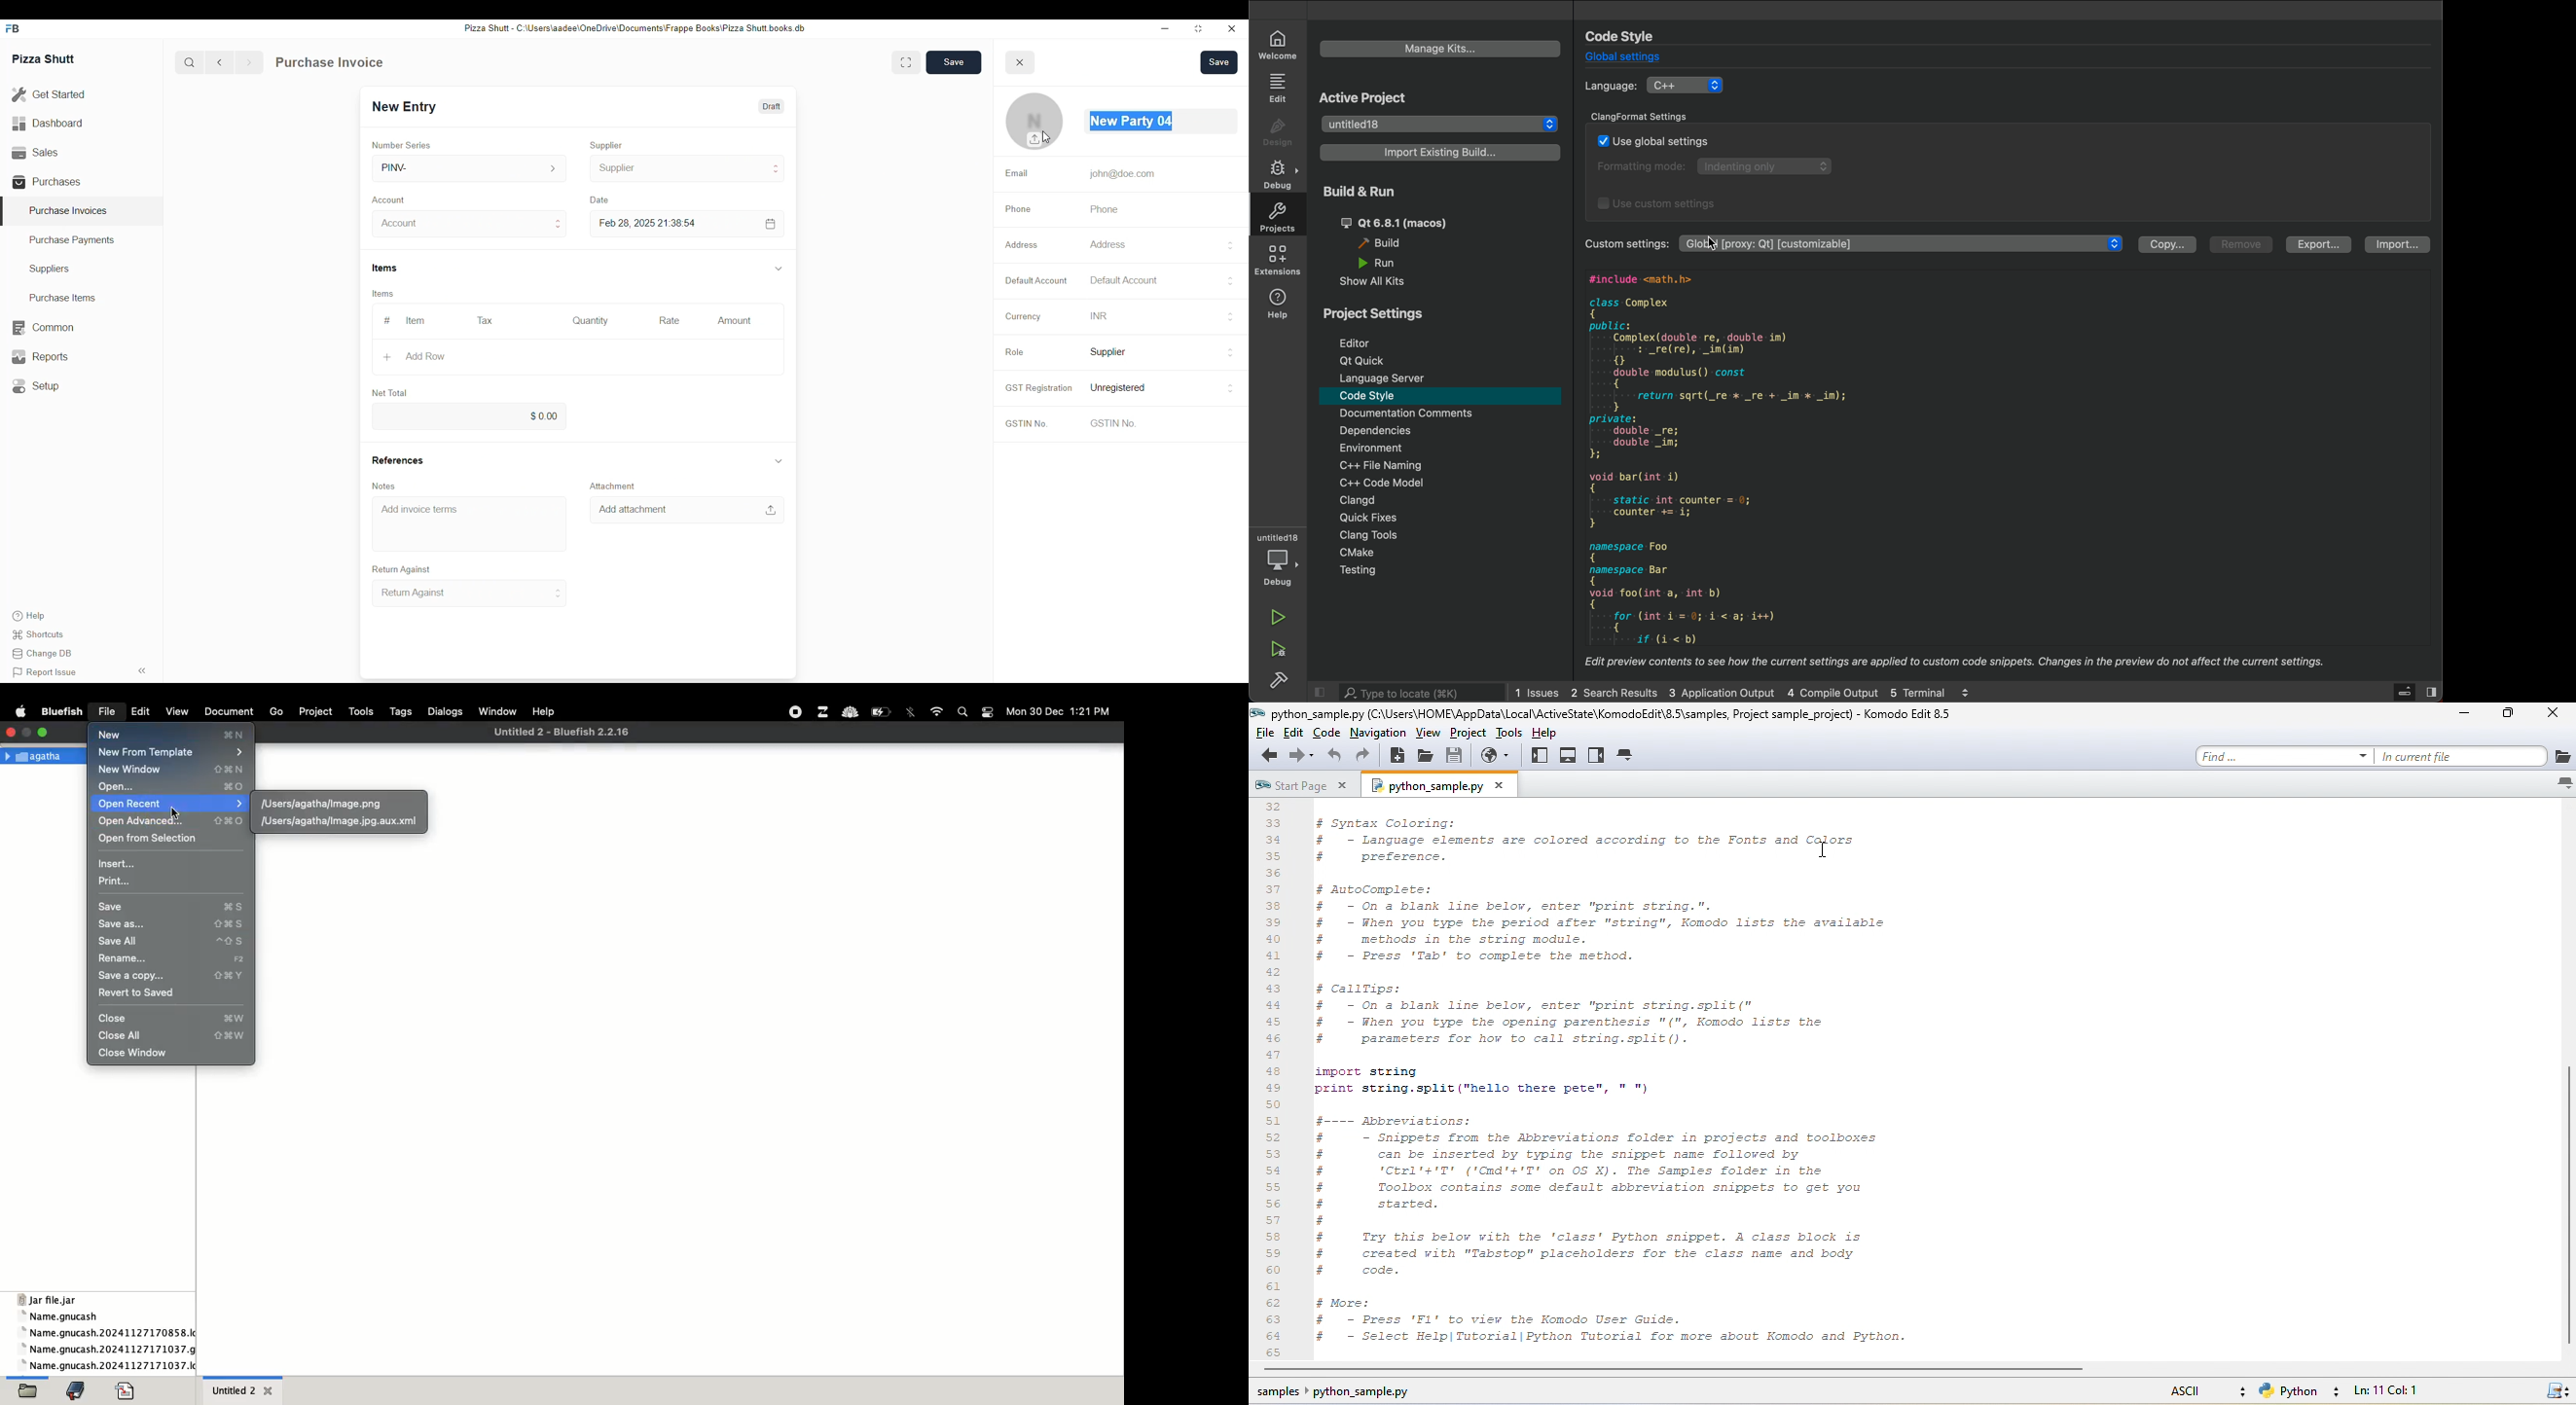 The height and width of the screenshot is (1428, 2576). What do you see at coordinates (484, 320) in the screenshot?
I see `Tax` at bounding box center [484, 320].